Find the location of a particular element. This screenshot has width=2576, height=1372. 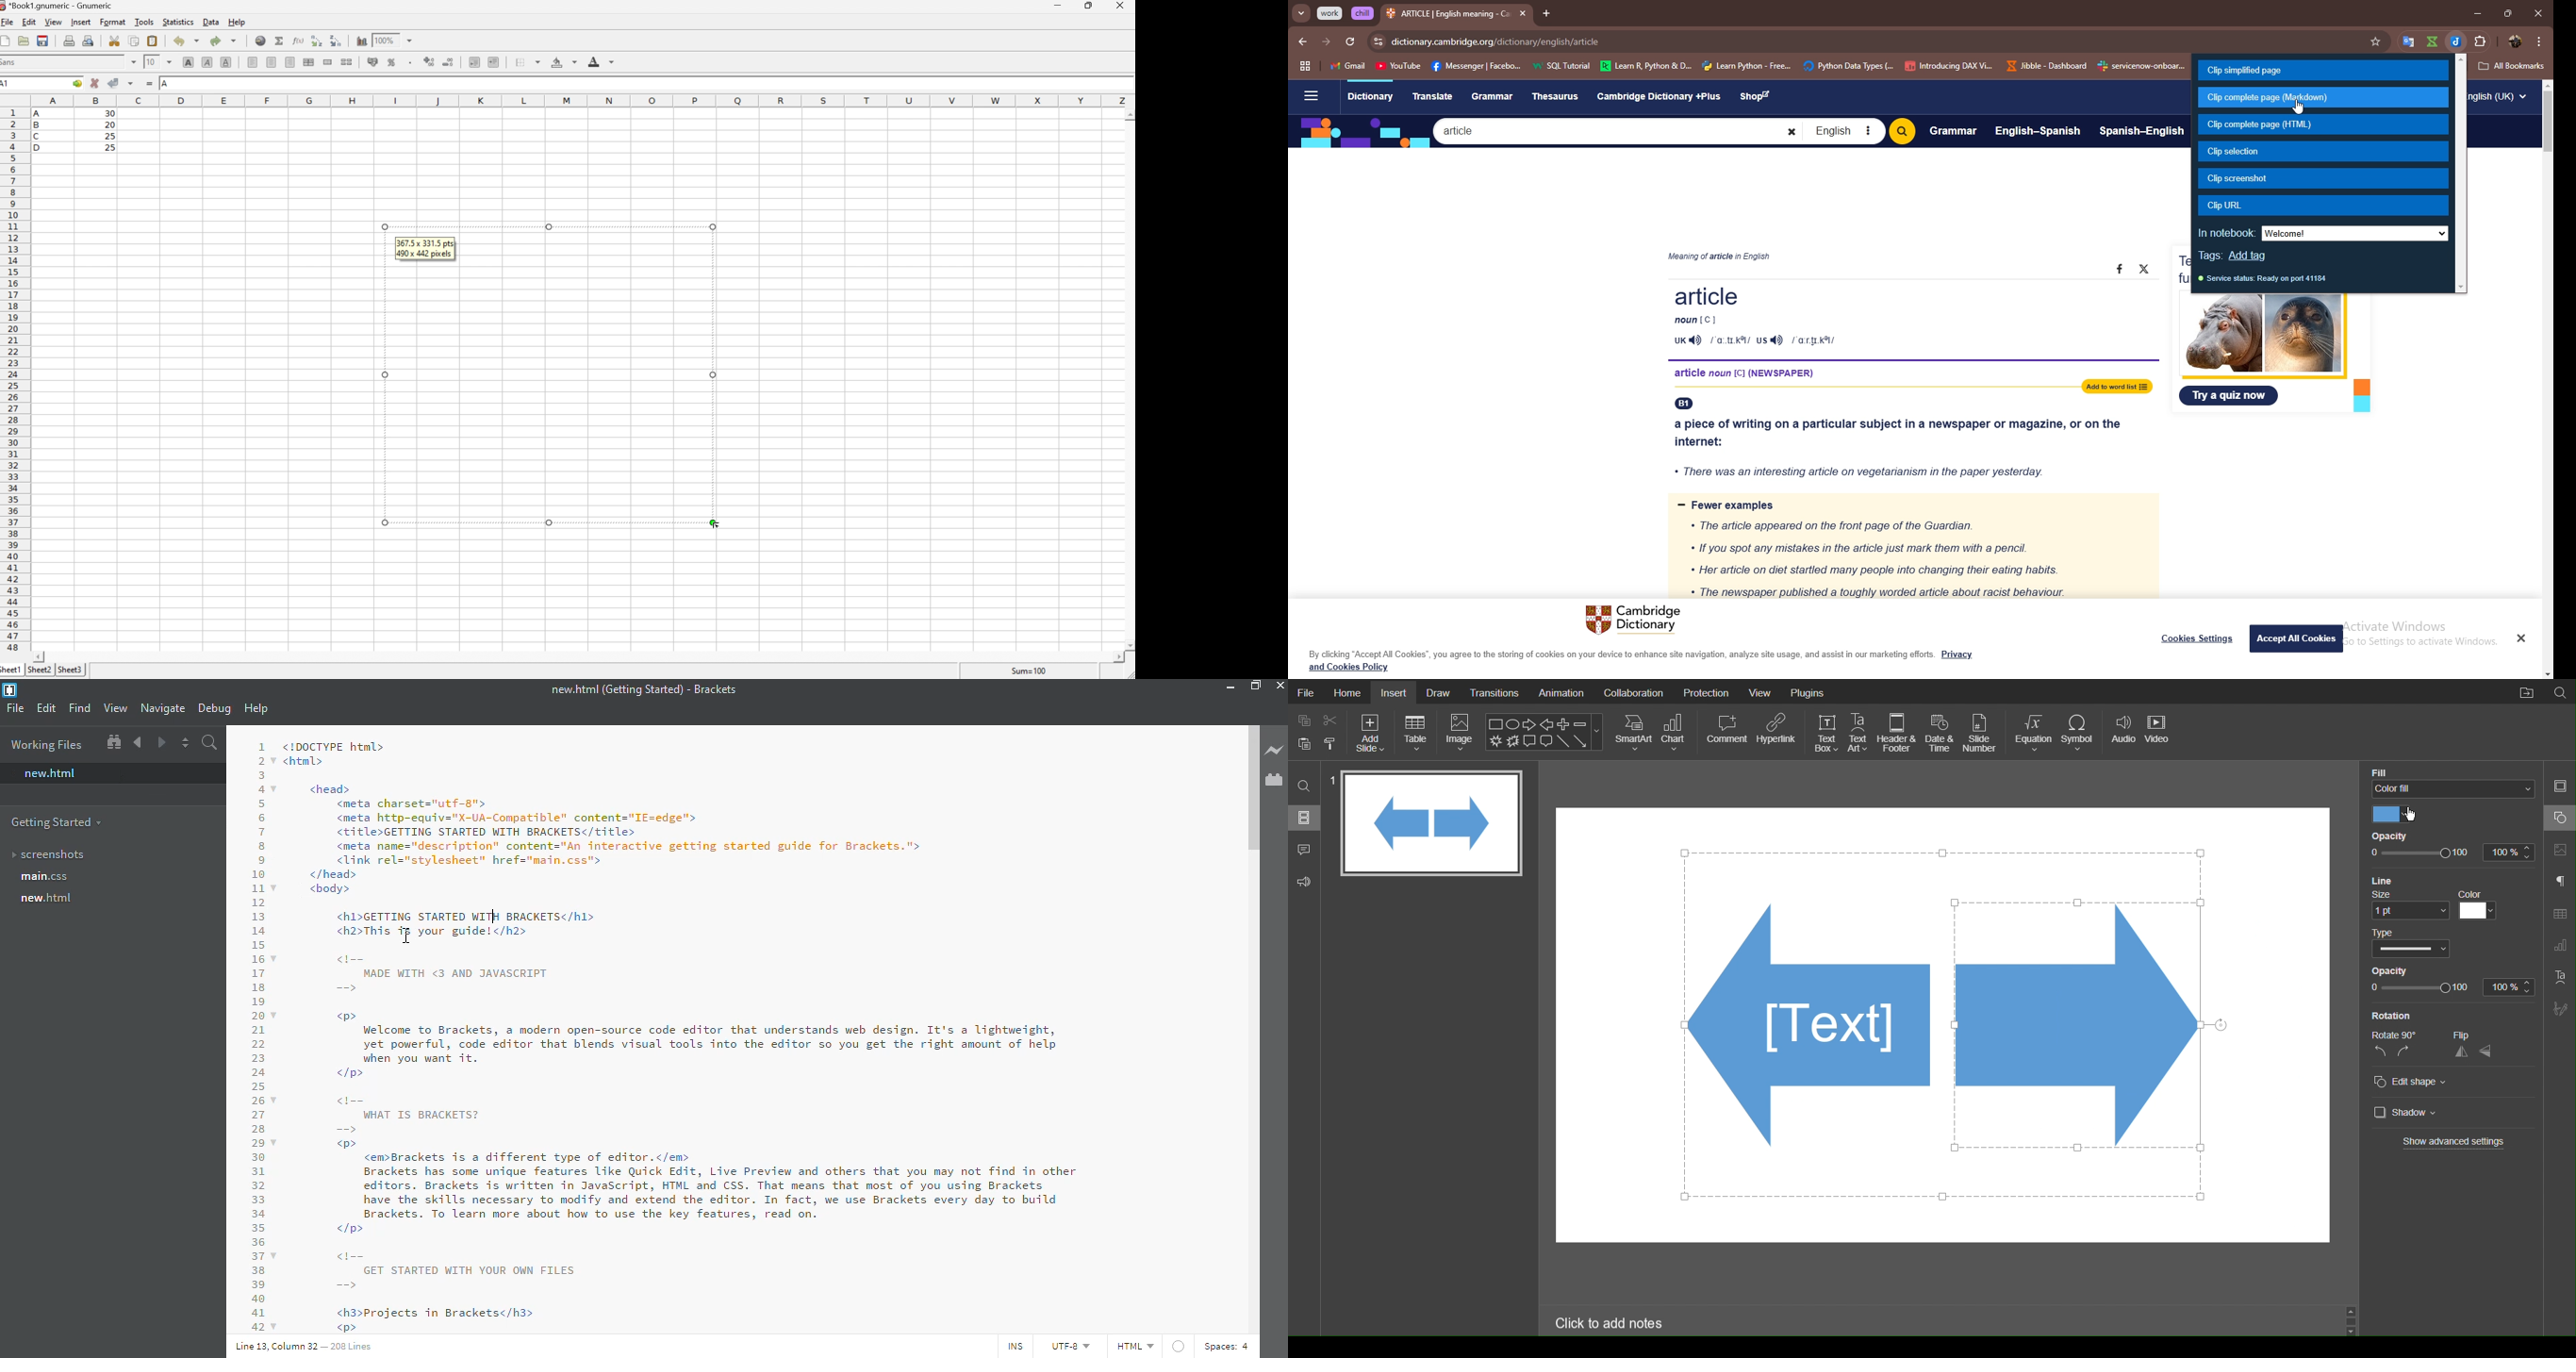

490*442 pixels is located at coordinates (427, 254).